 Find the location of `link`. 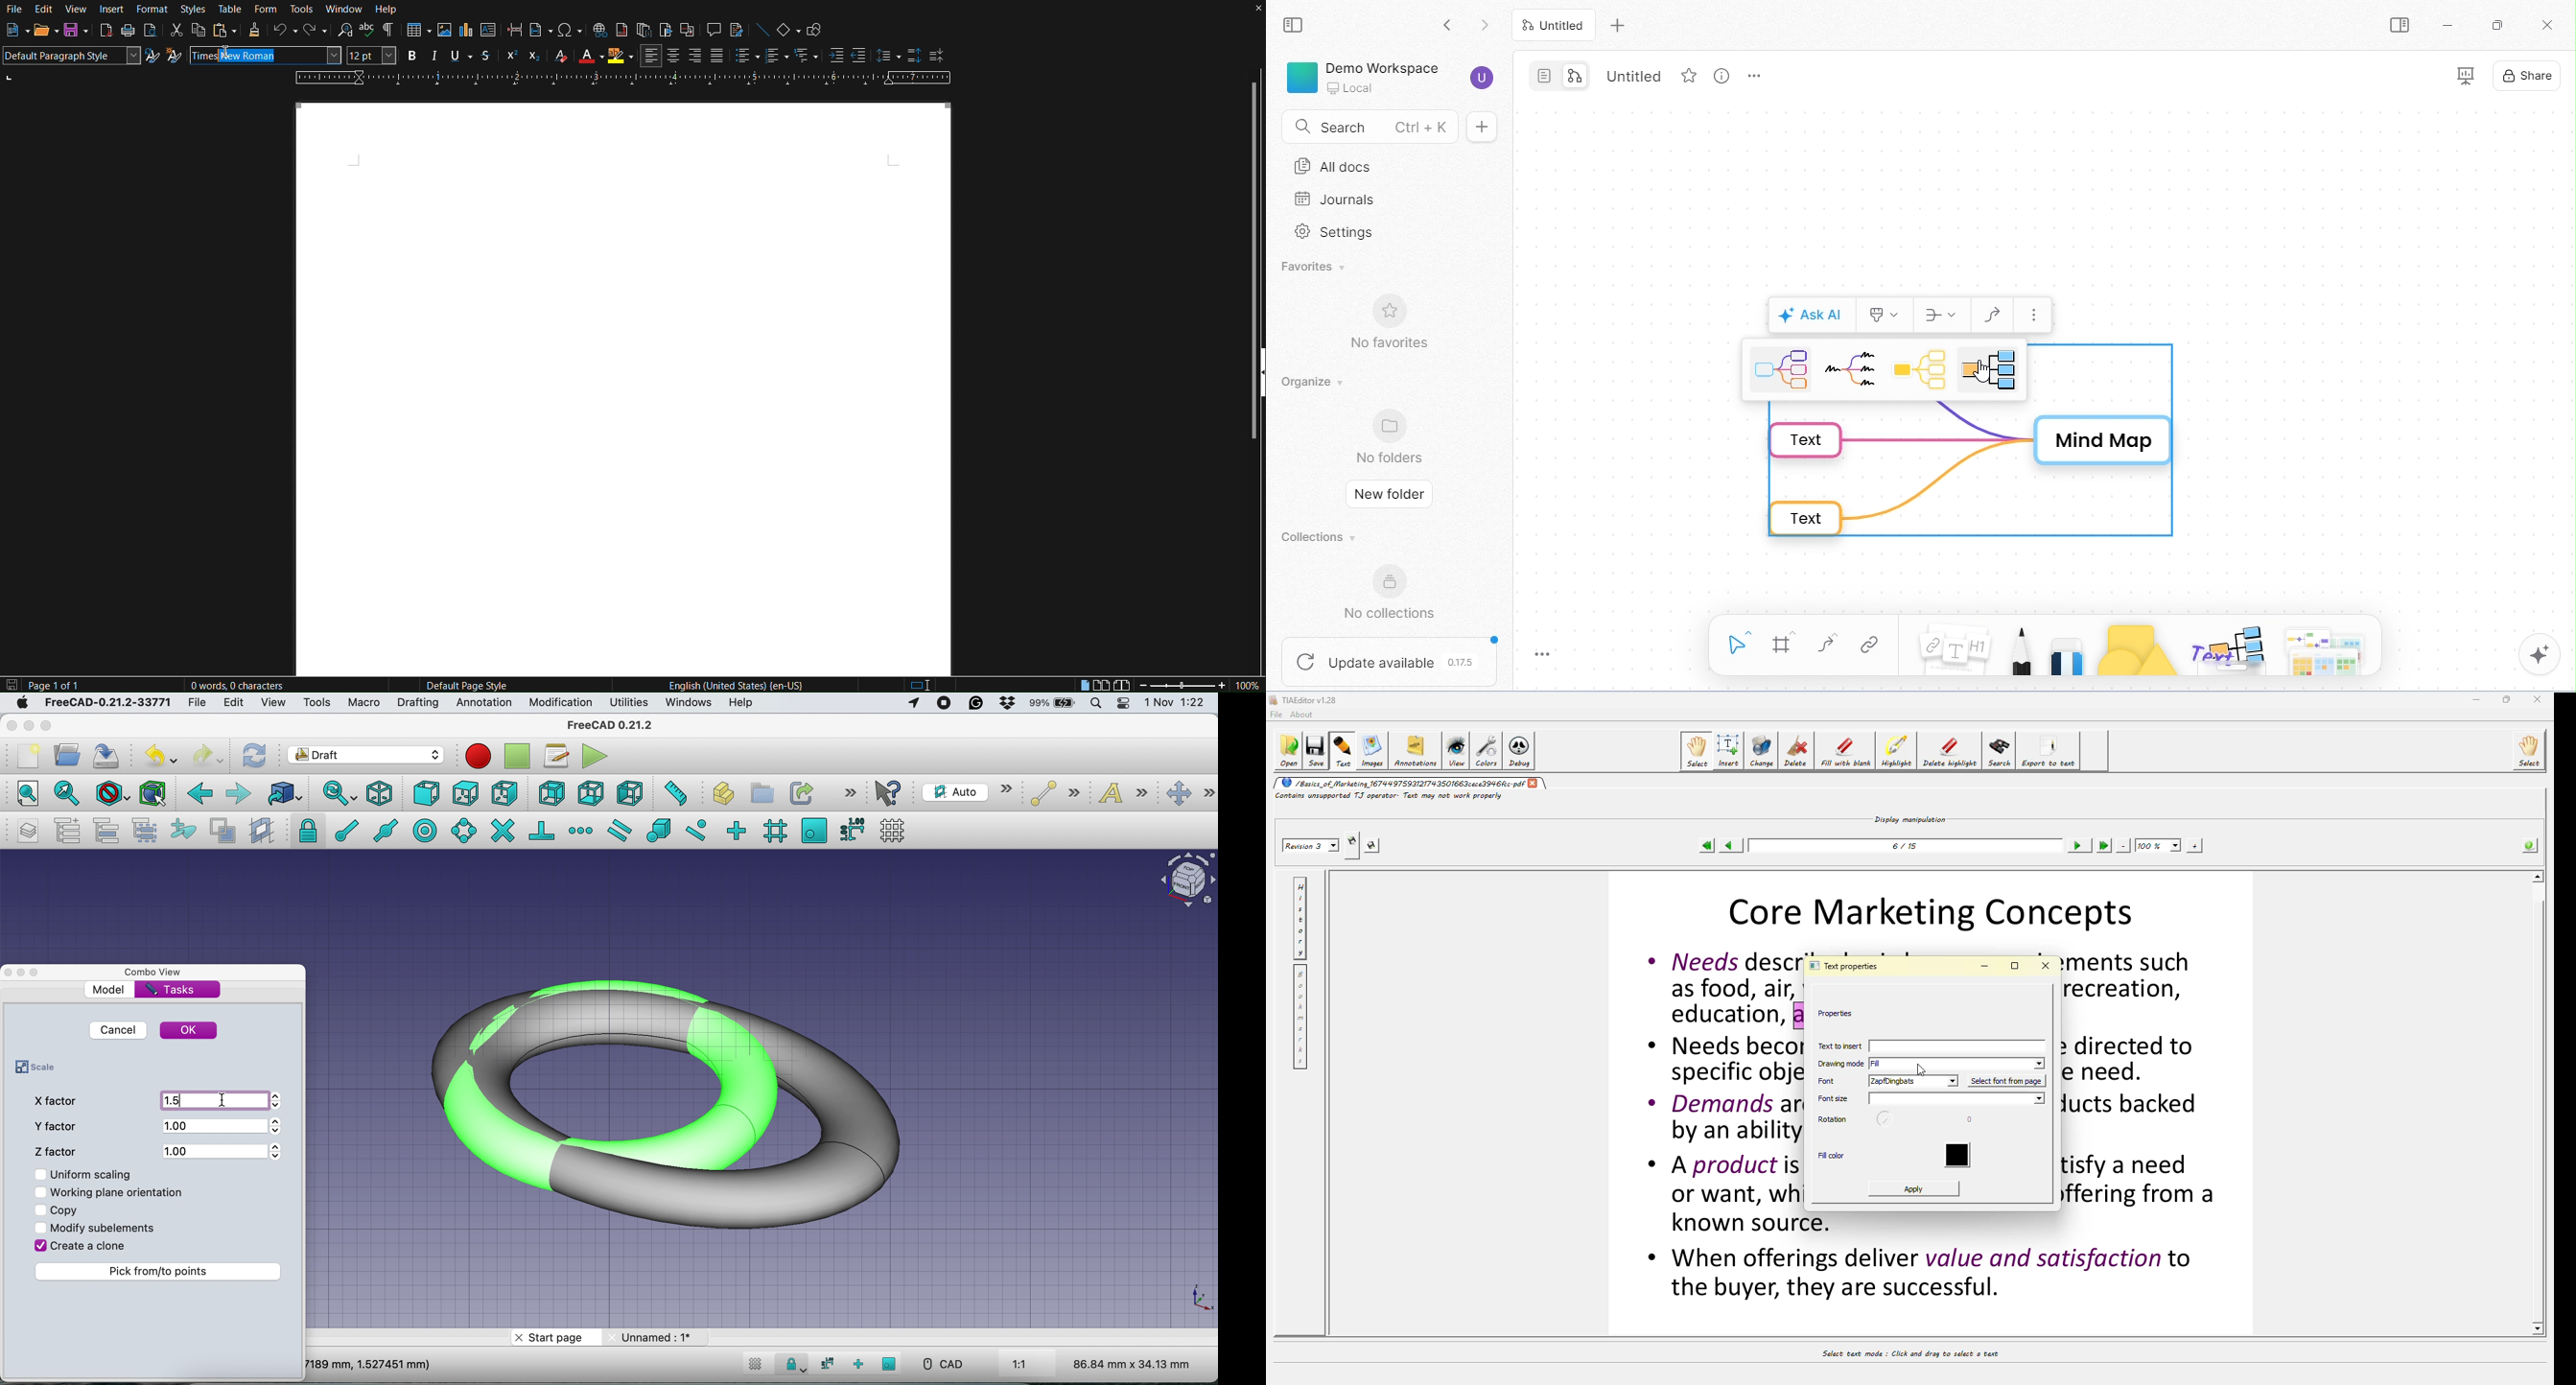

link is located at coordinates (1867, 646).